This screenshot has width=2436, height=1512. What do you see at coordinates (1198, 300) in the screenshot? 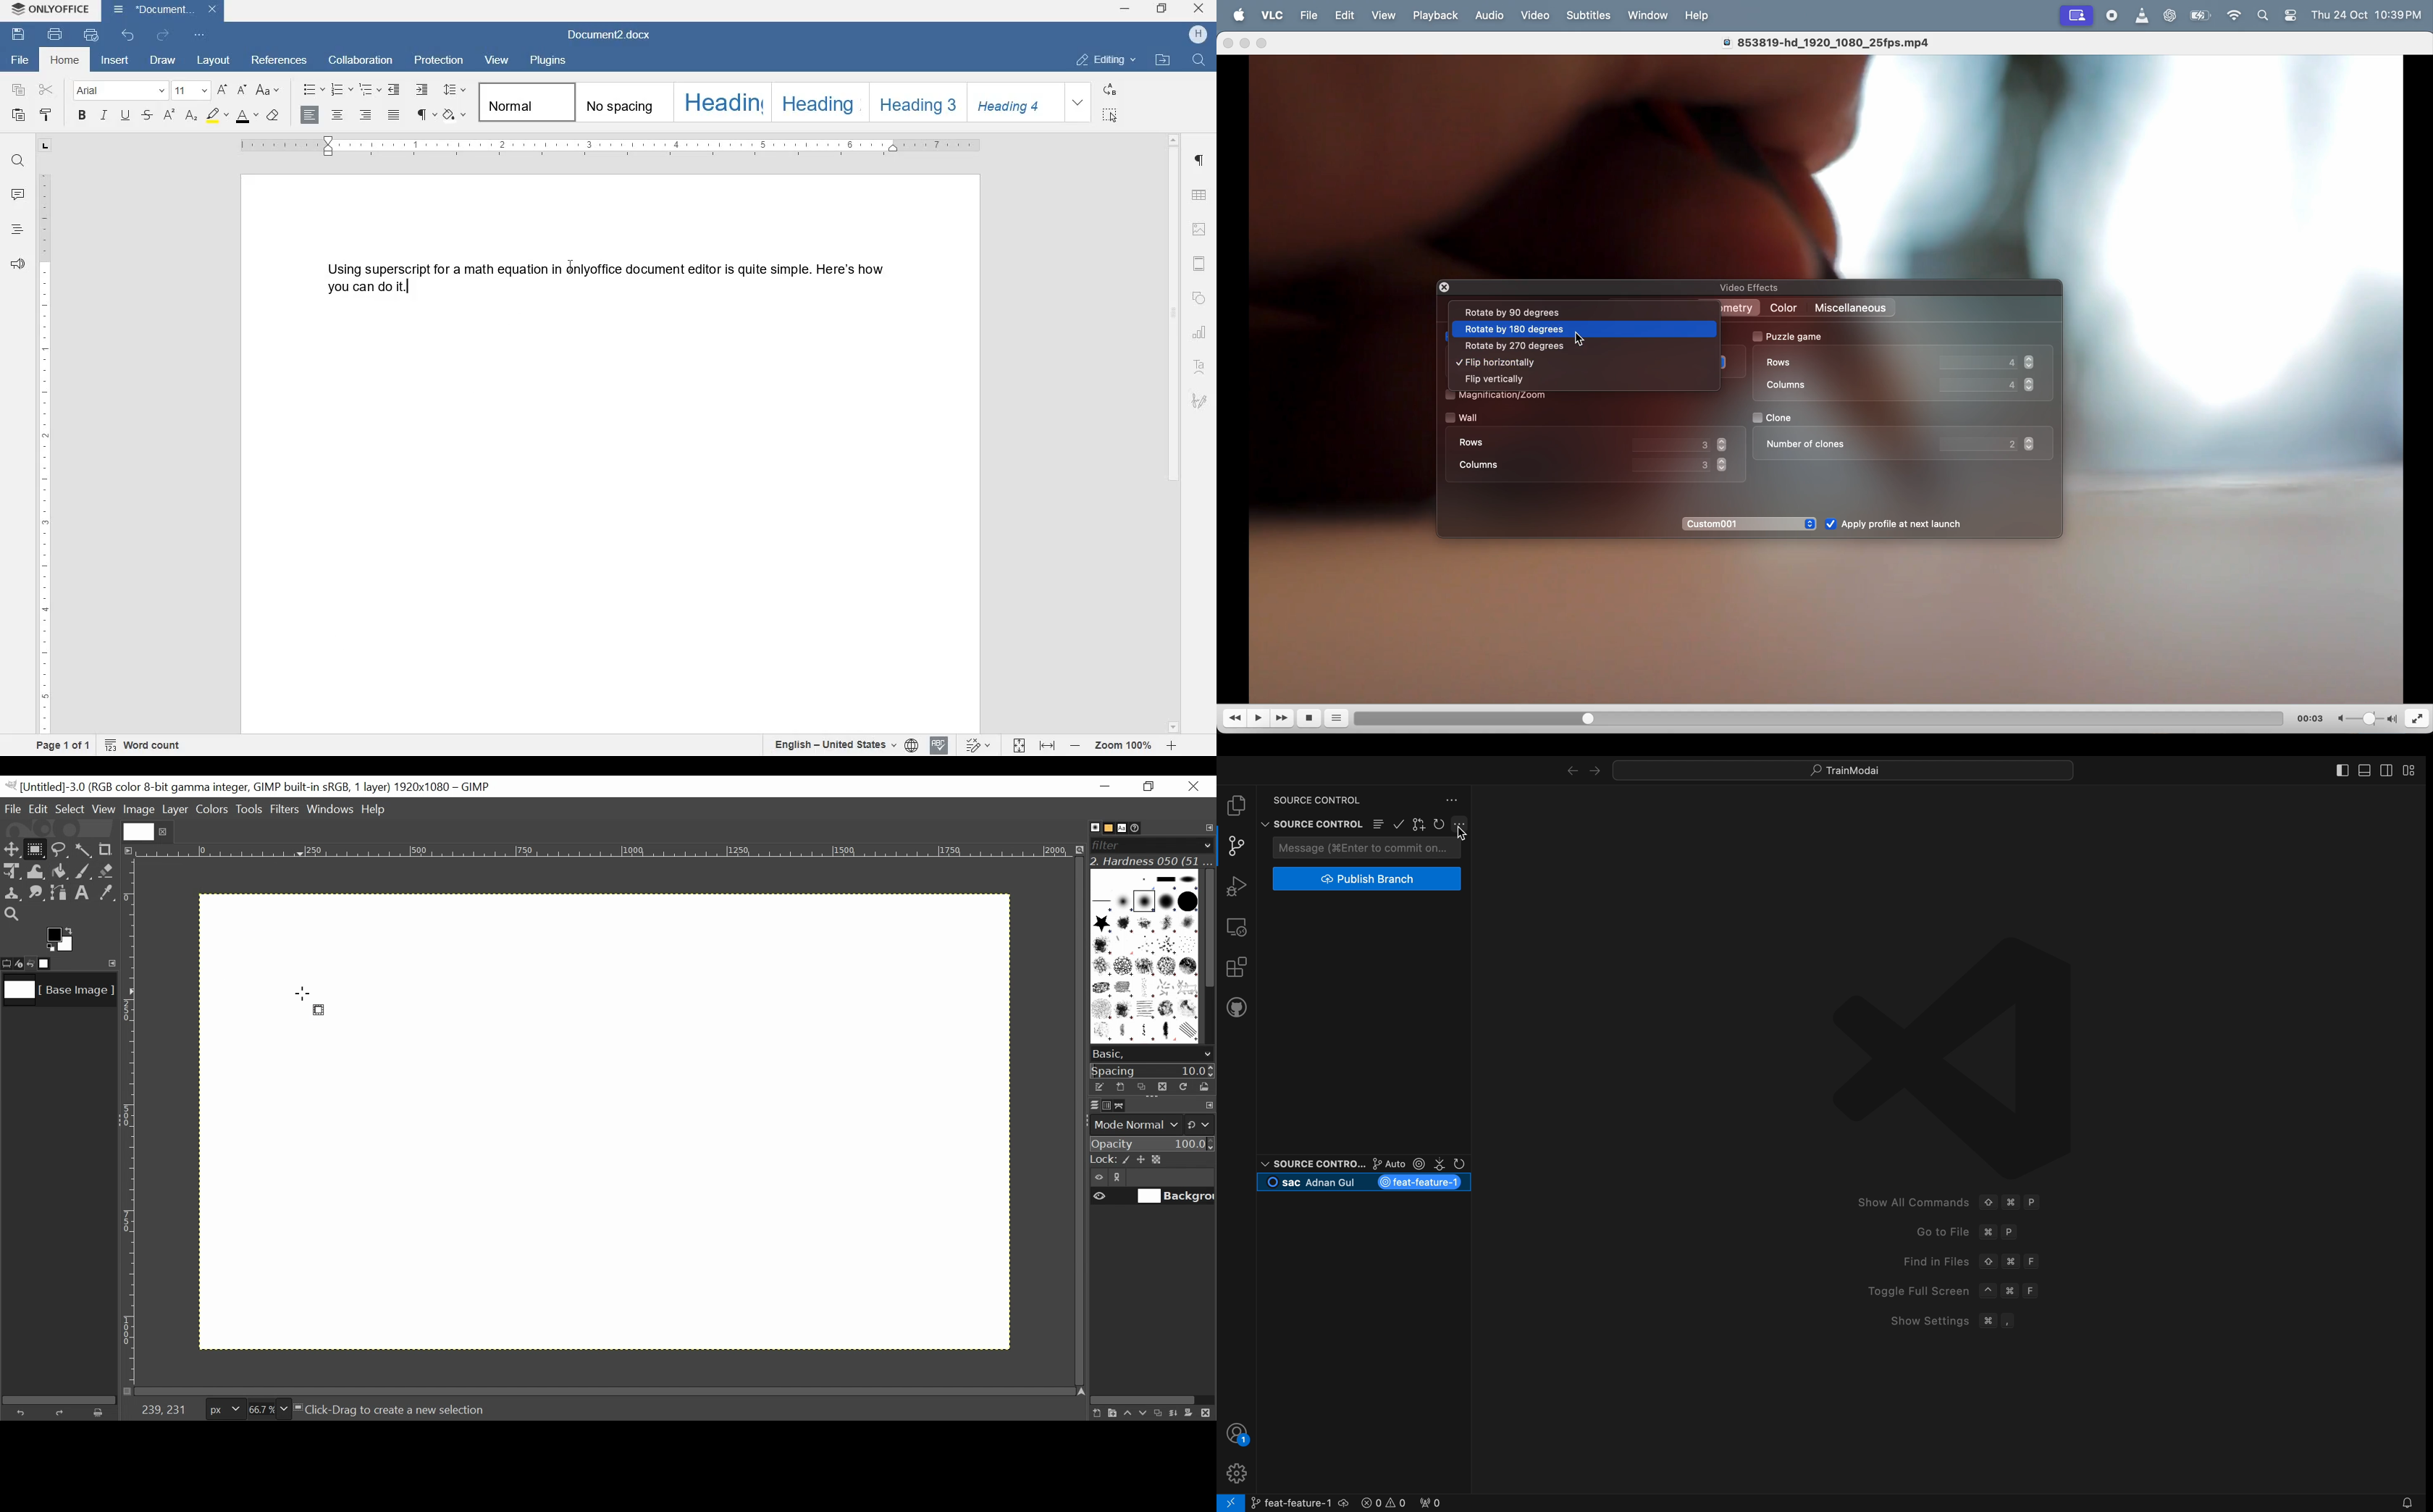
I see `shape` at bounding box center [1198, 300].